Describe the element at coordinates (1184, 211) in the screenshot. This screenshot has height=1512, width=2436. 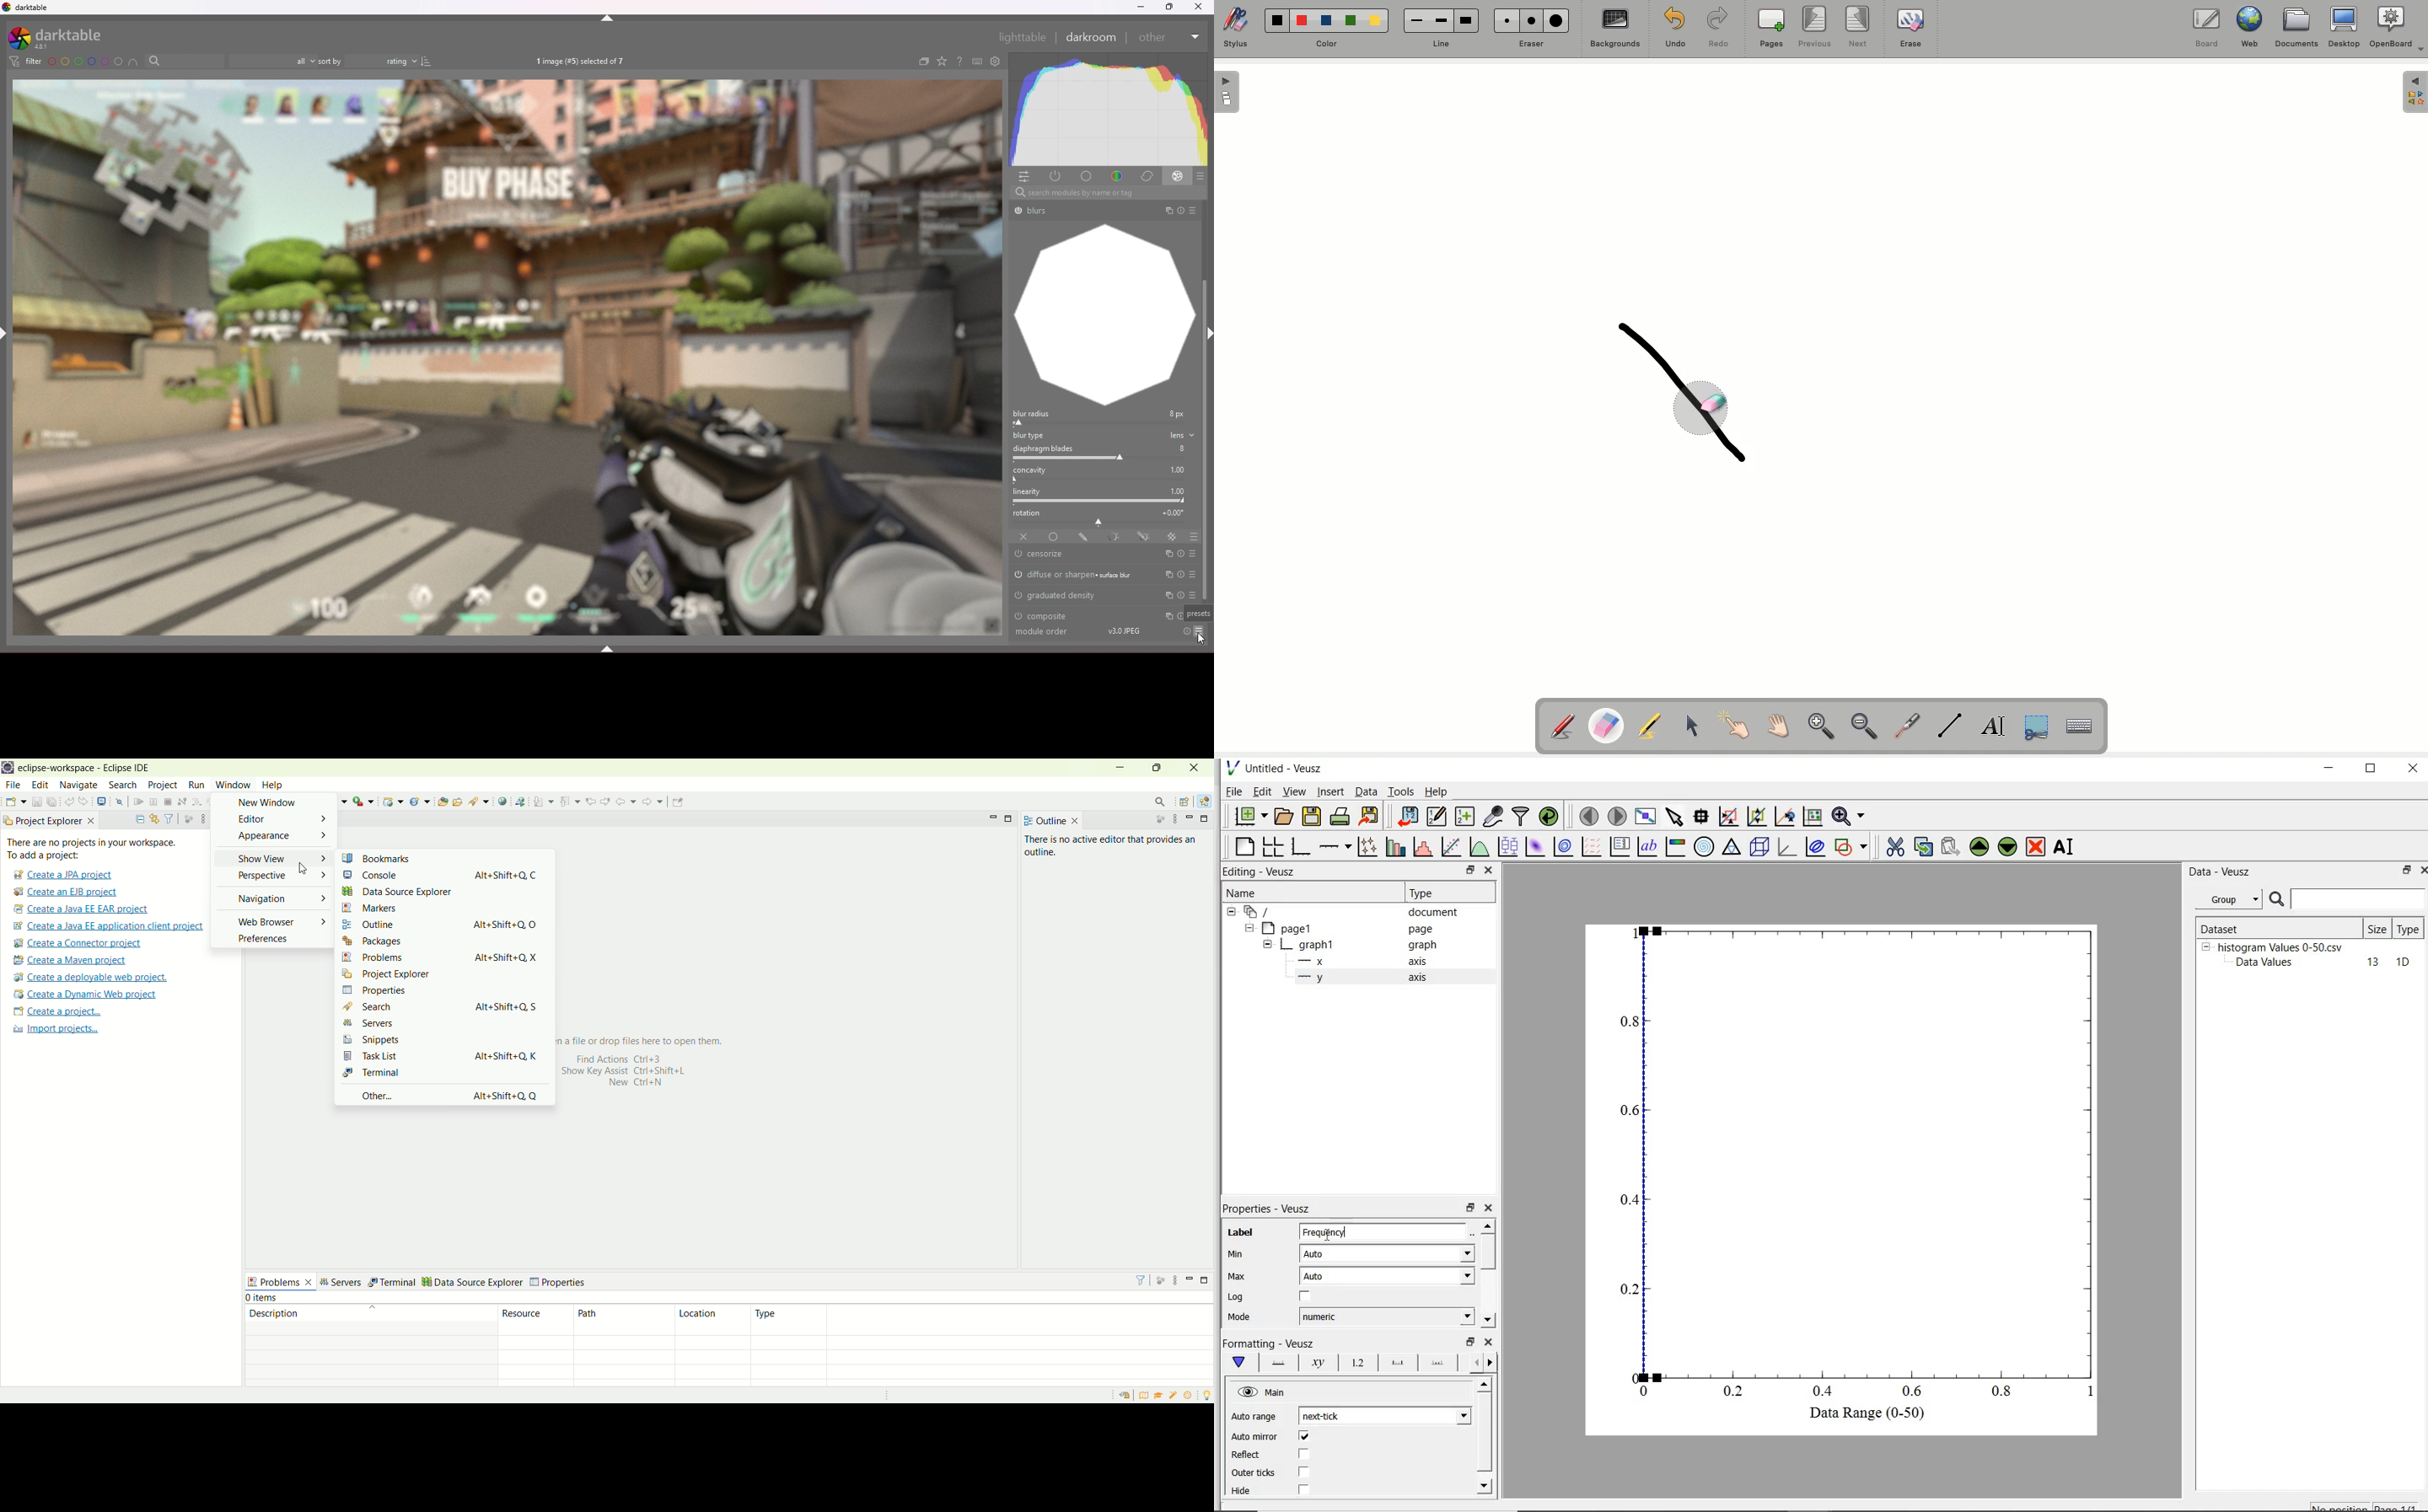
I see `` at that location.